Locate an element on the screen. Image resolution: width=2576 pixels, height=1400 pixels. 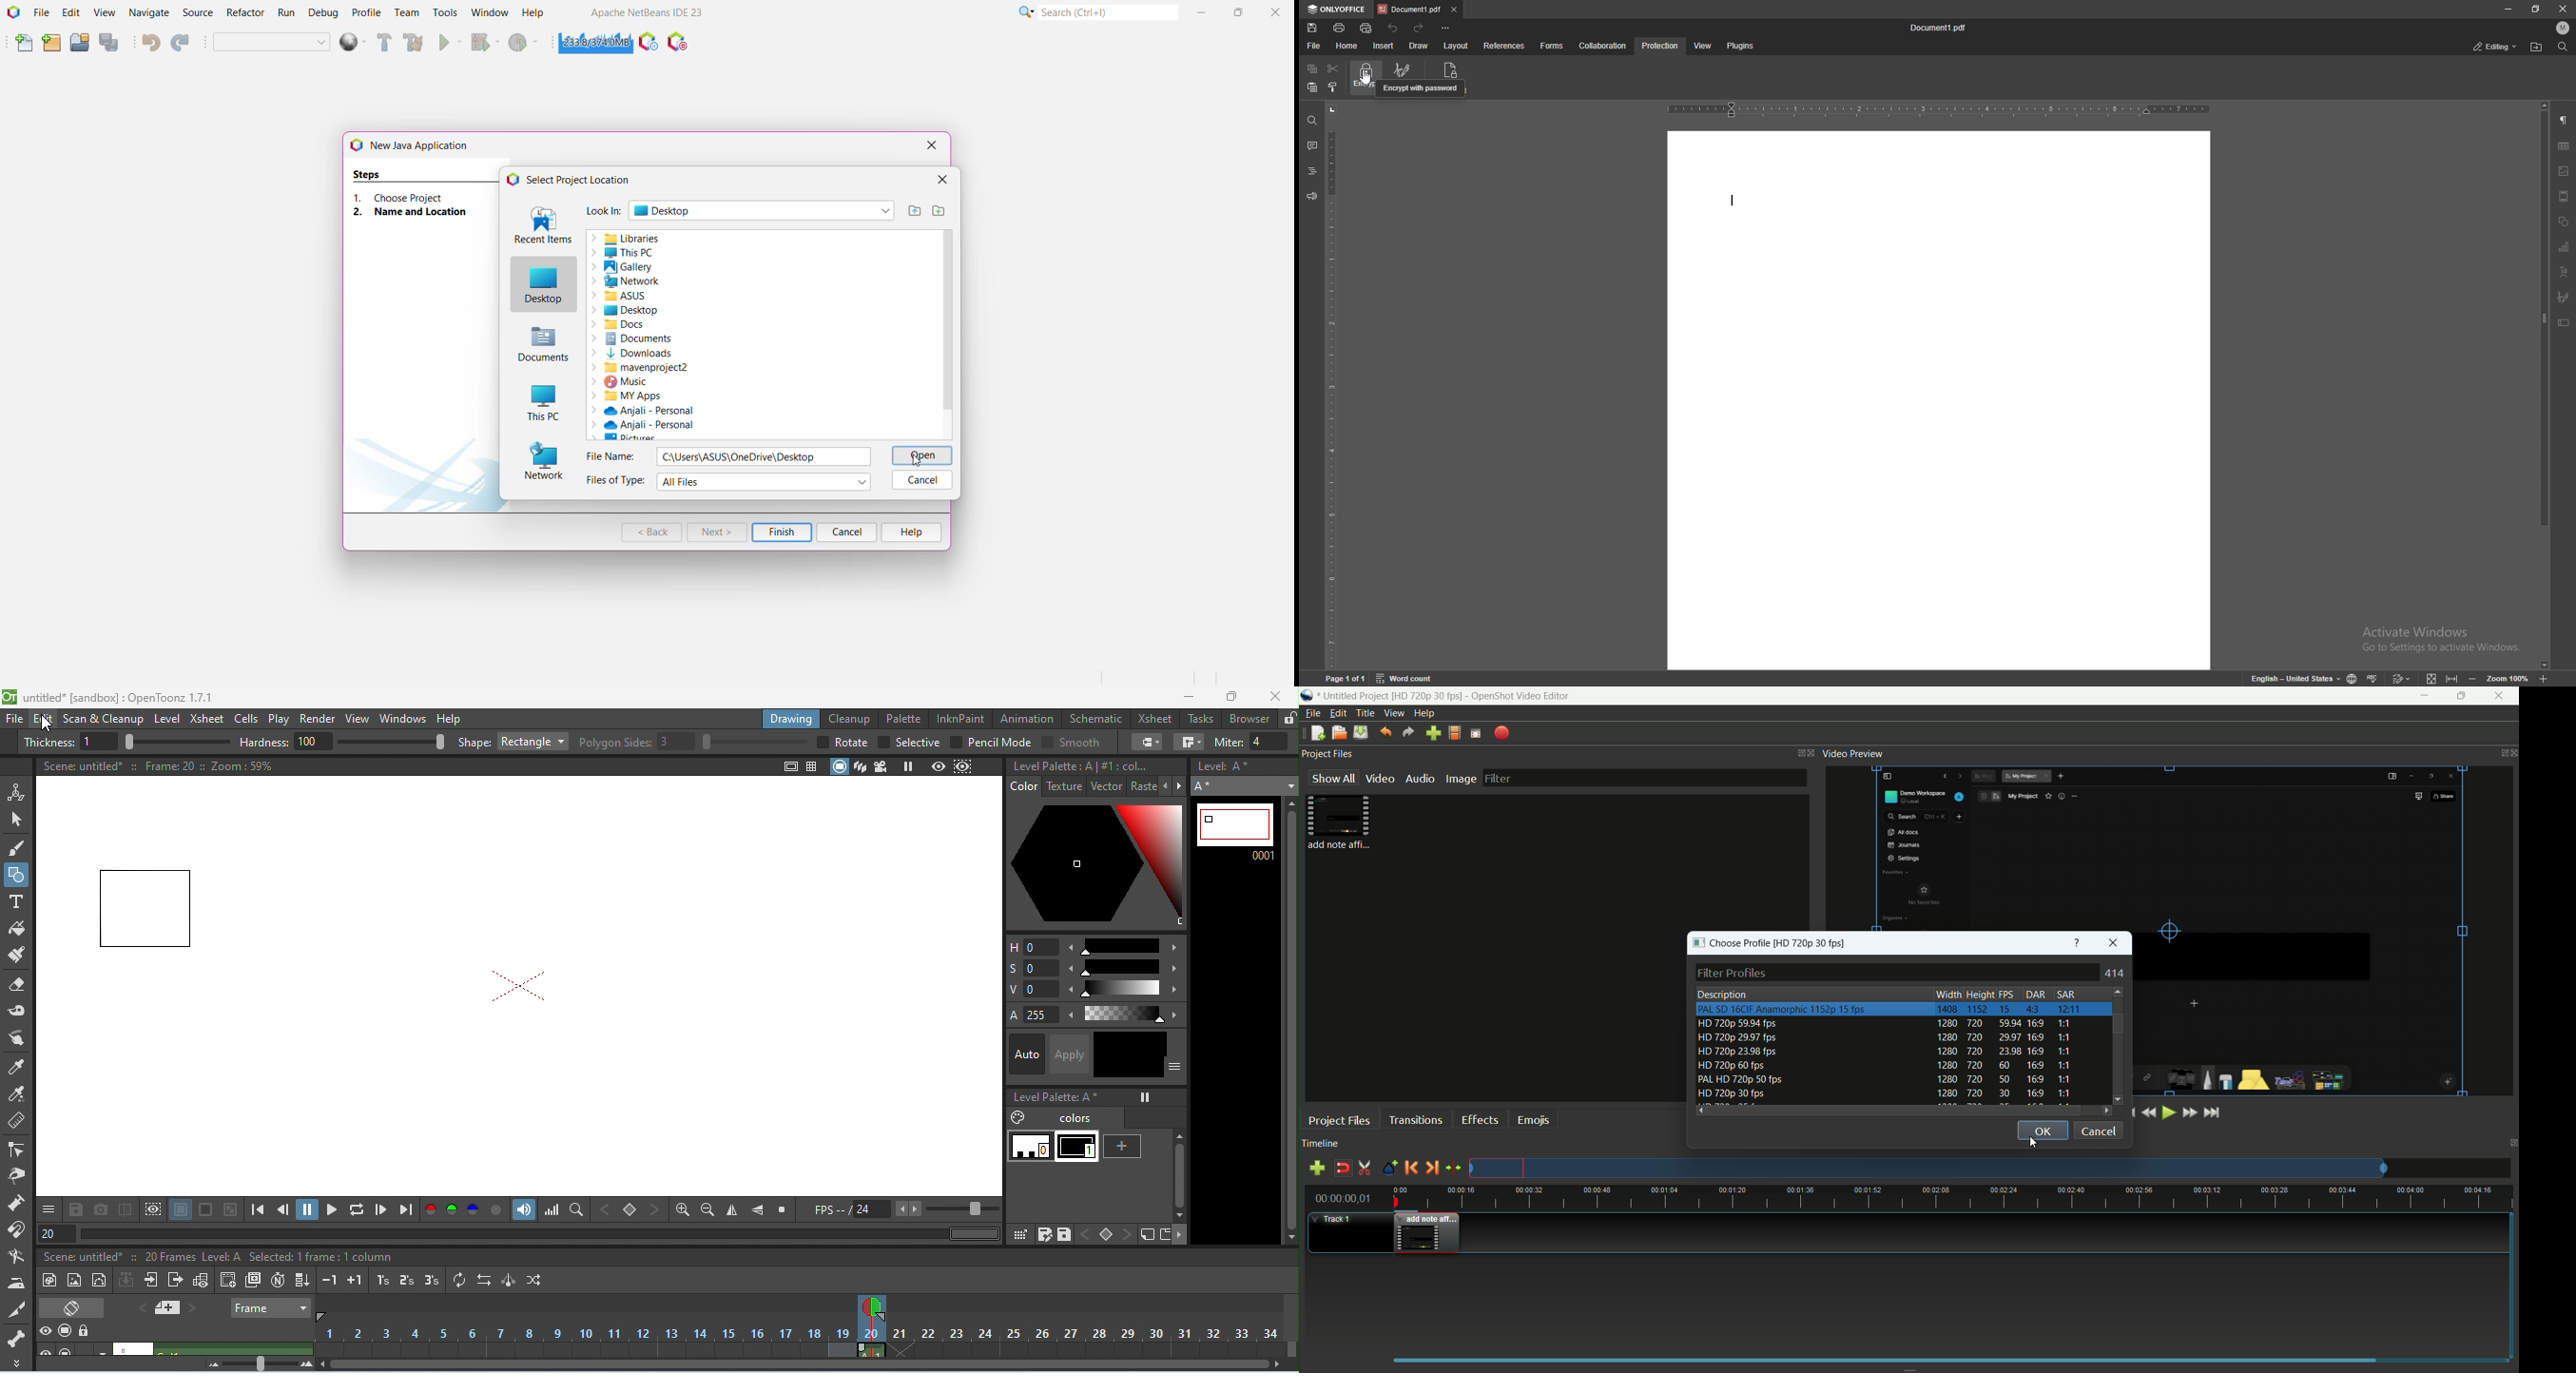
camera stand visibility is located at coordinates (66, 1330).